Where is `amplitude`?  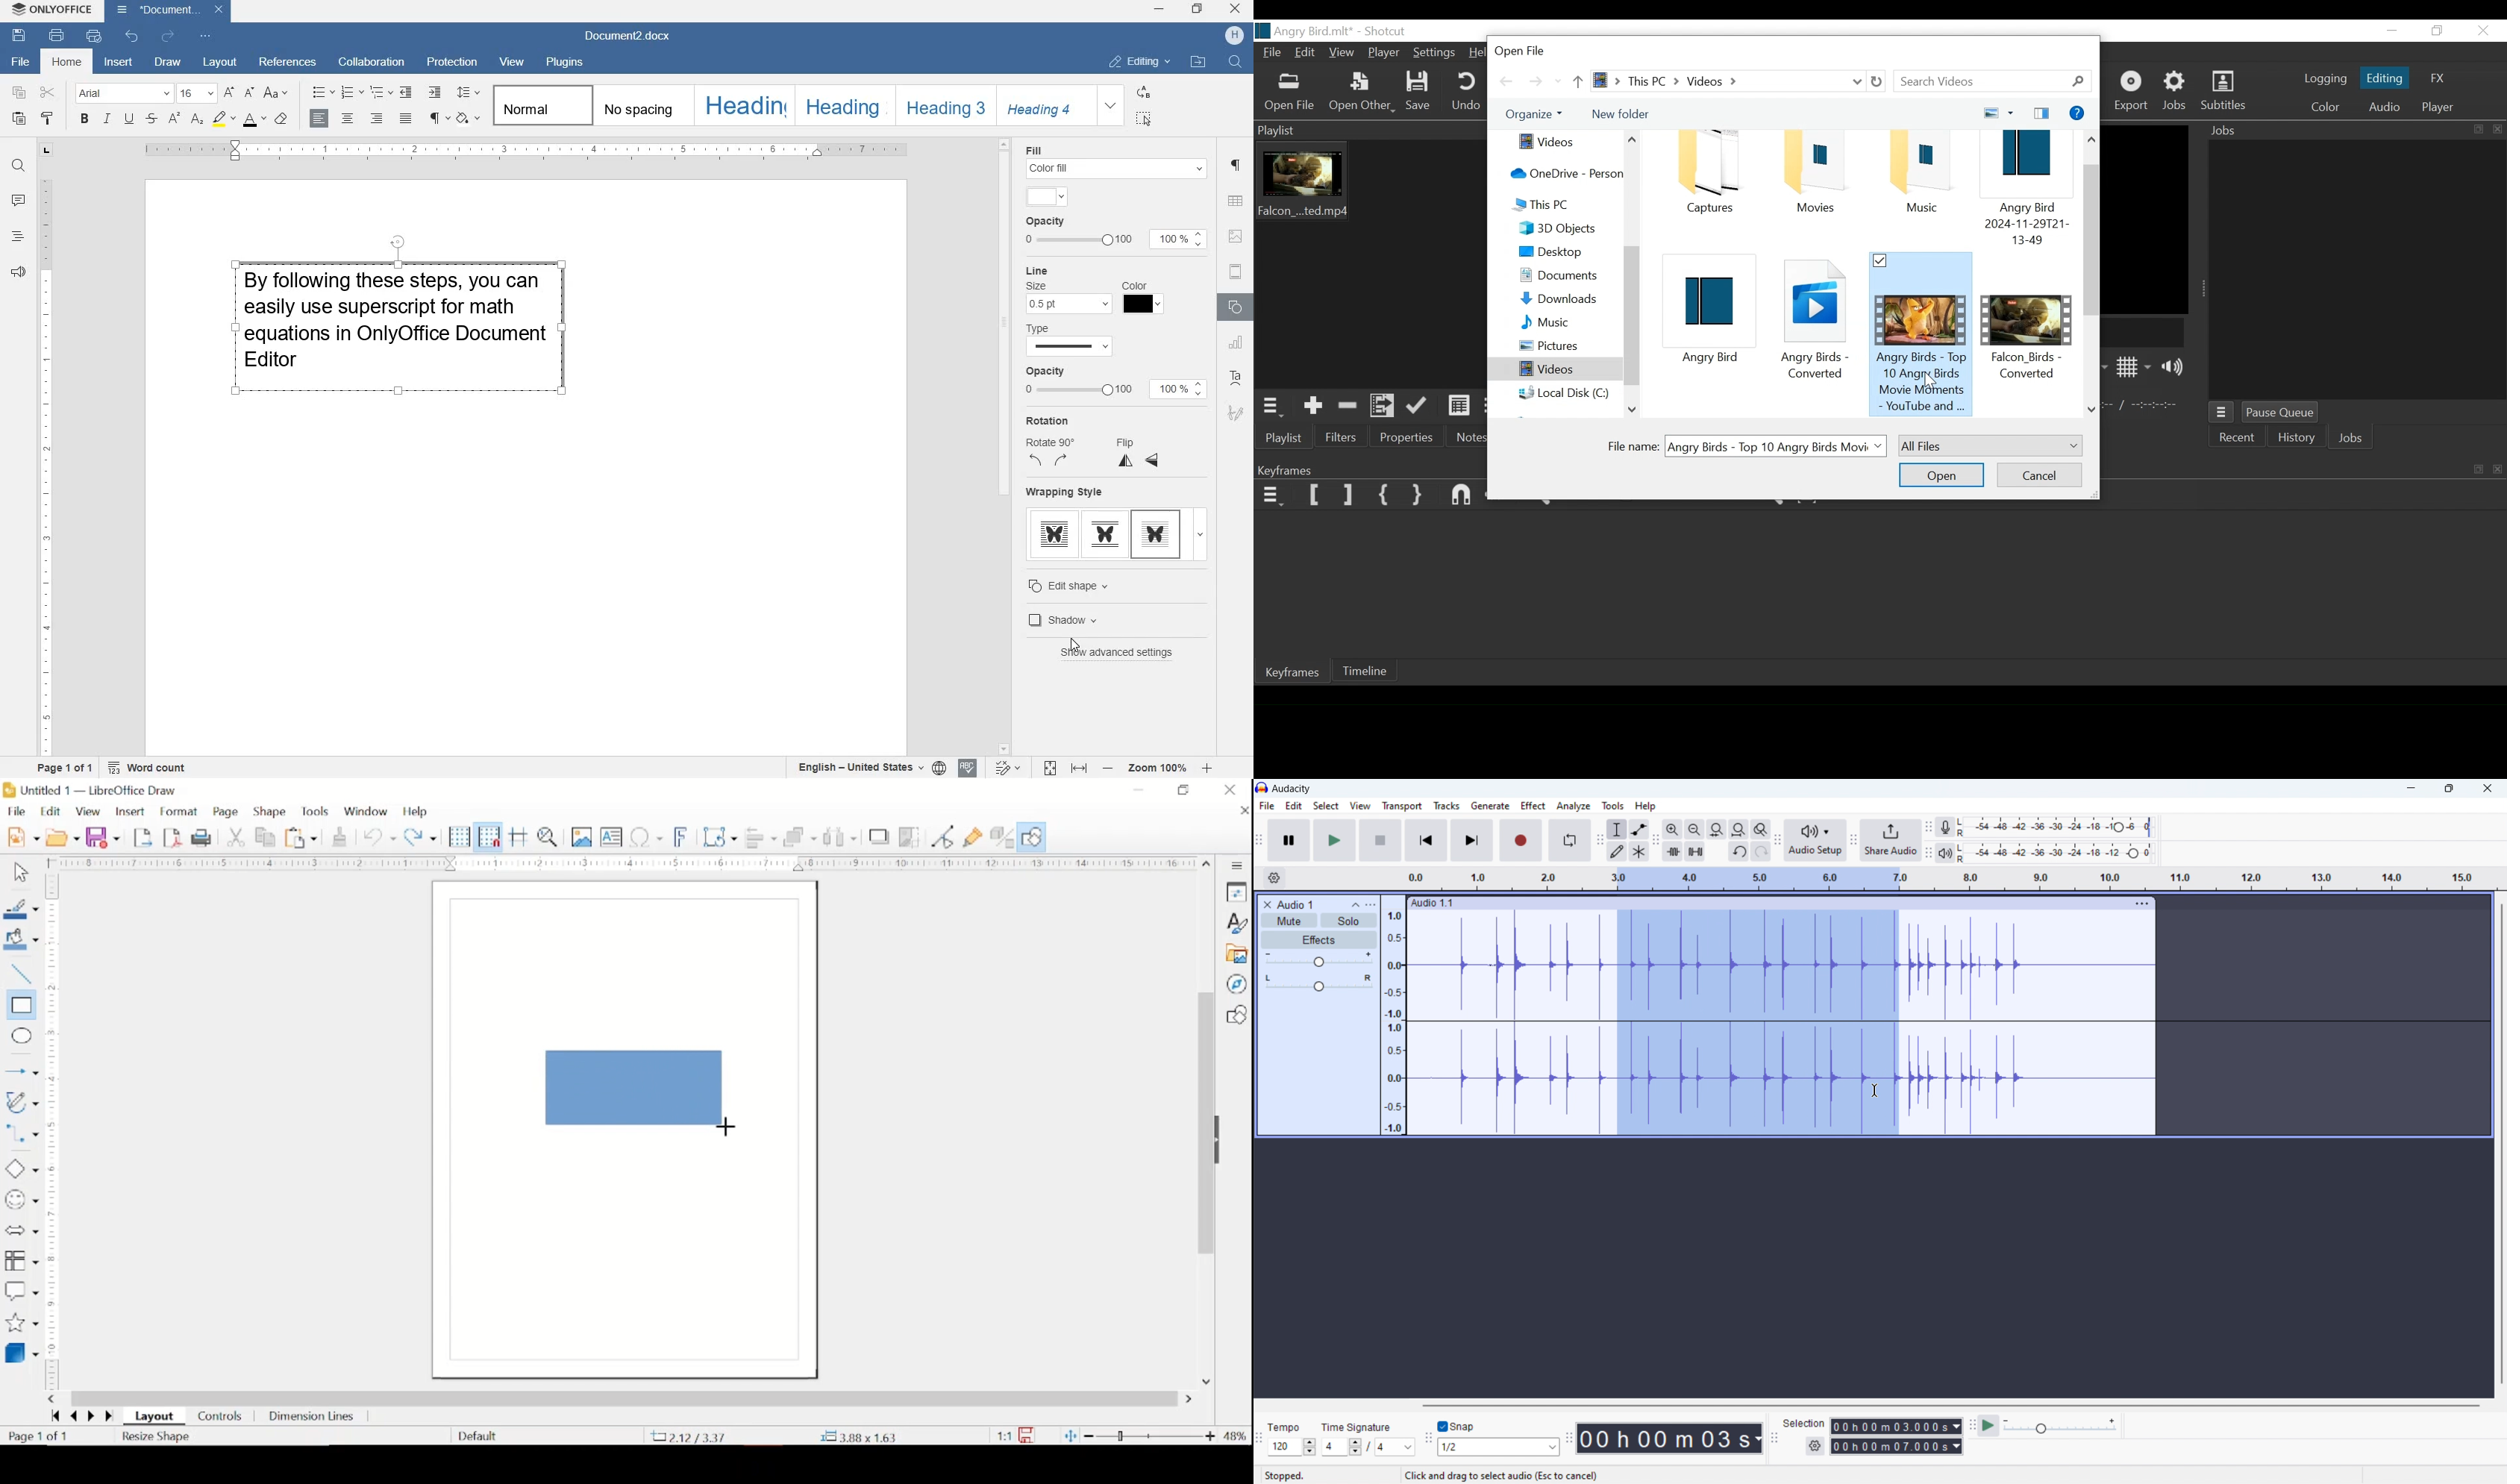 amplitude is located at coordinates (1393, 1015).